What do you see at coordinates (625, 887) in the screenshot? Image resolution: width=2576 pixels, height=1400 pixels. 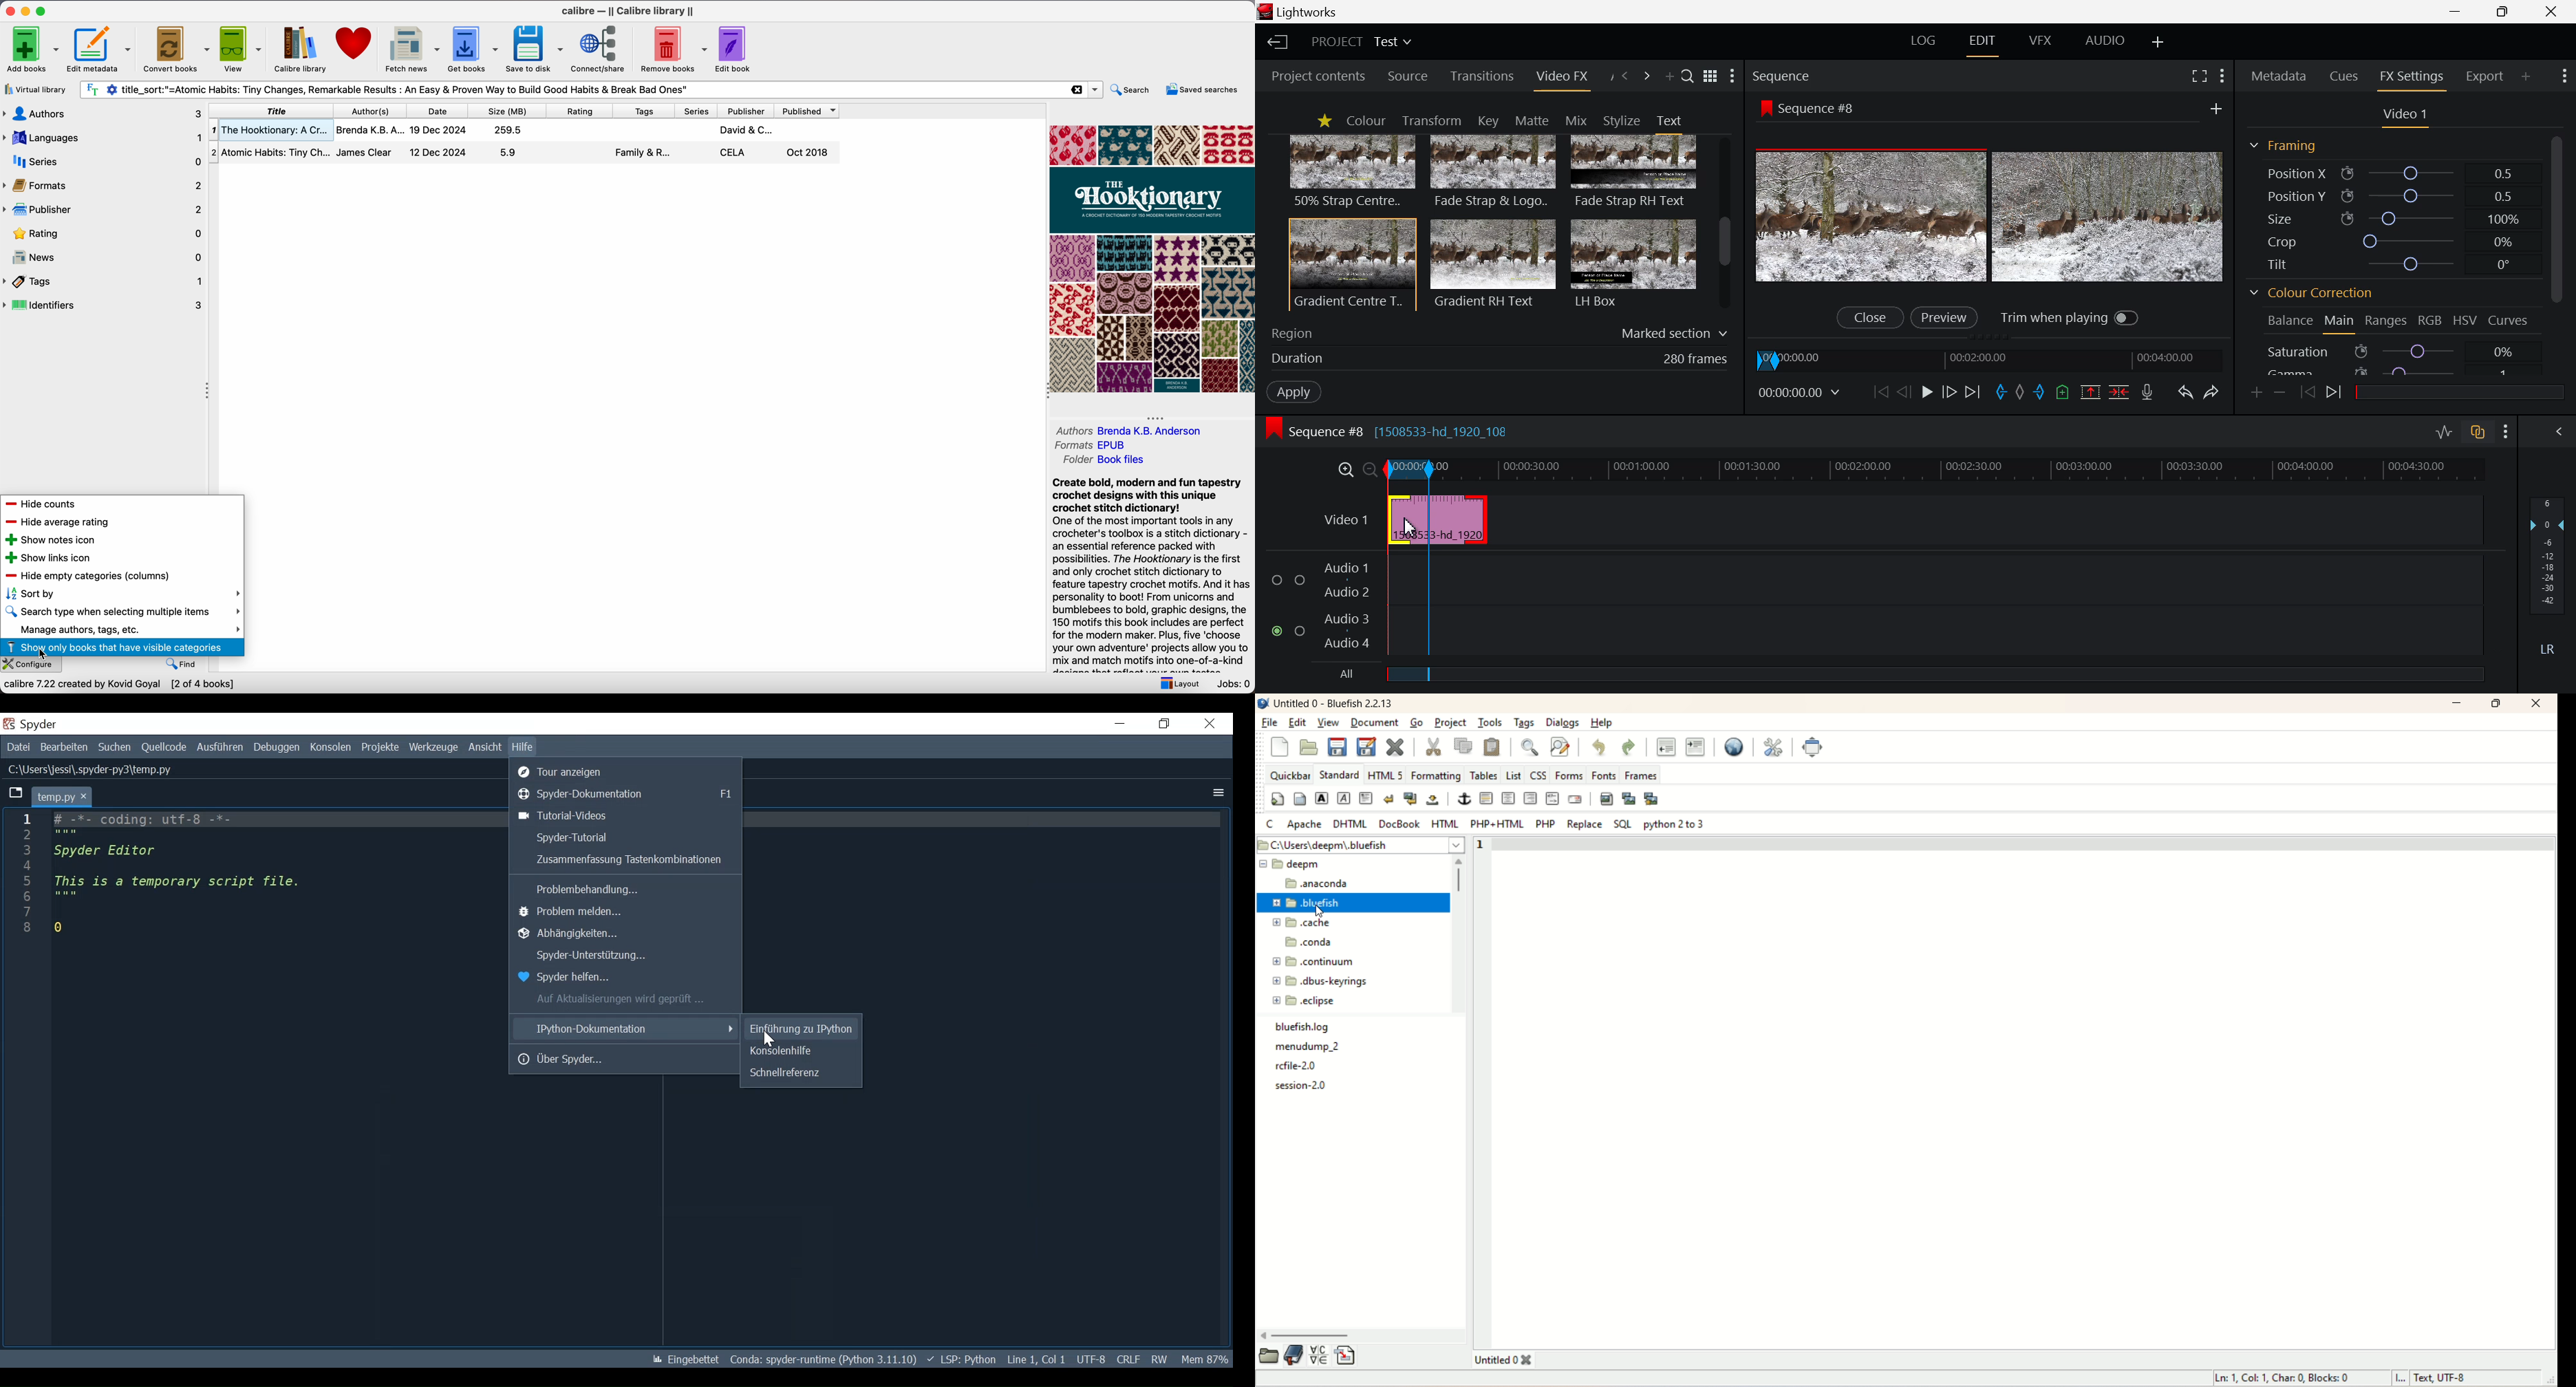 I see `Troubleshooting` at bounding box center [625, 887].